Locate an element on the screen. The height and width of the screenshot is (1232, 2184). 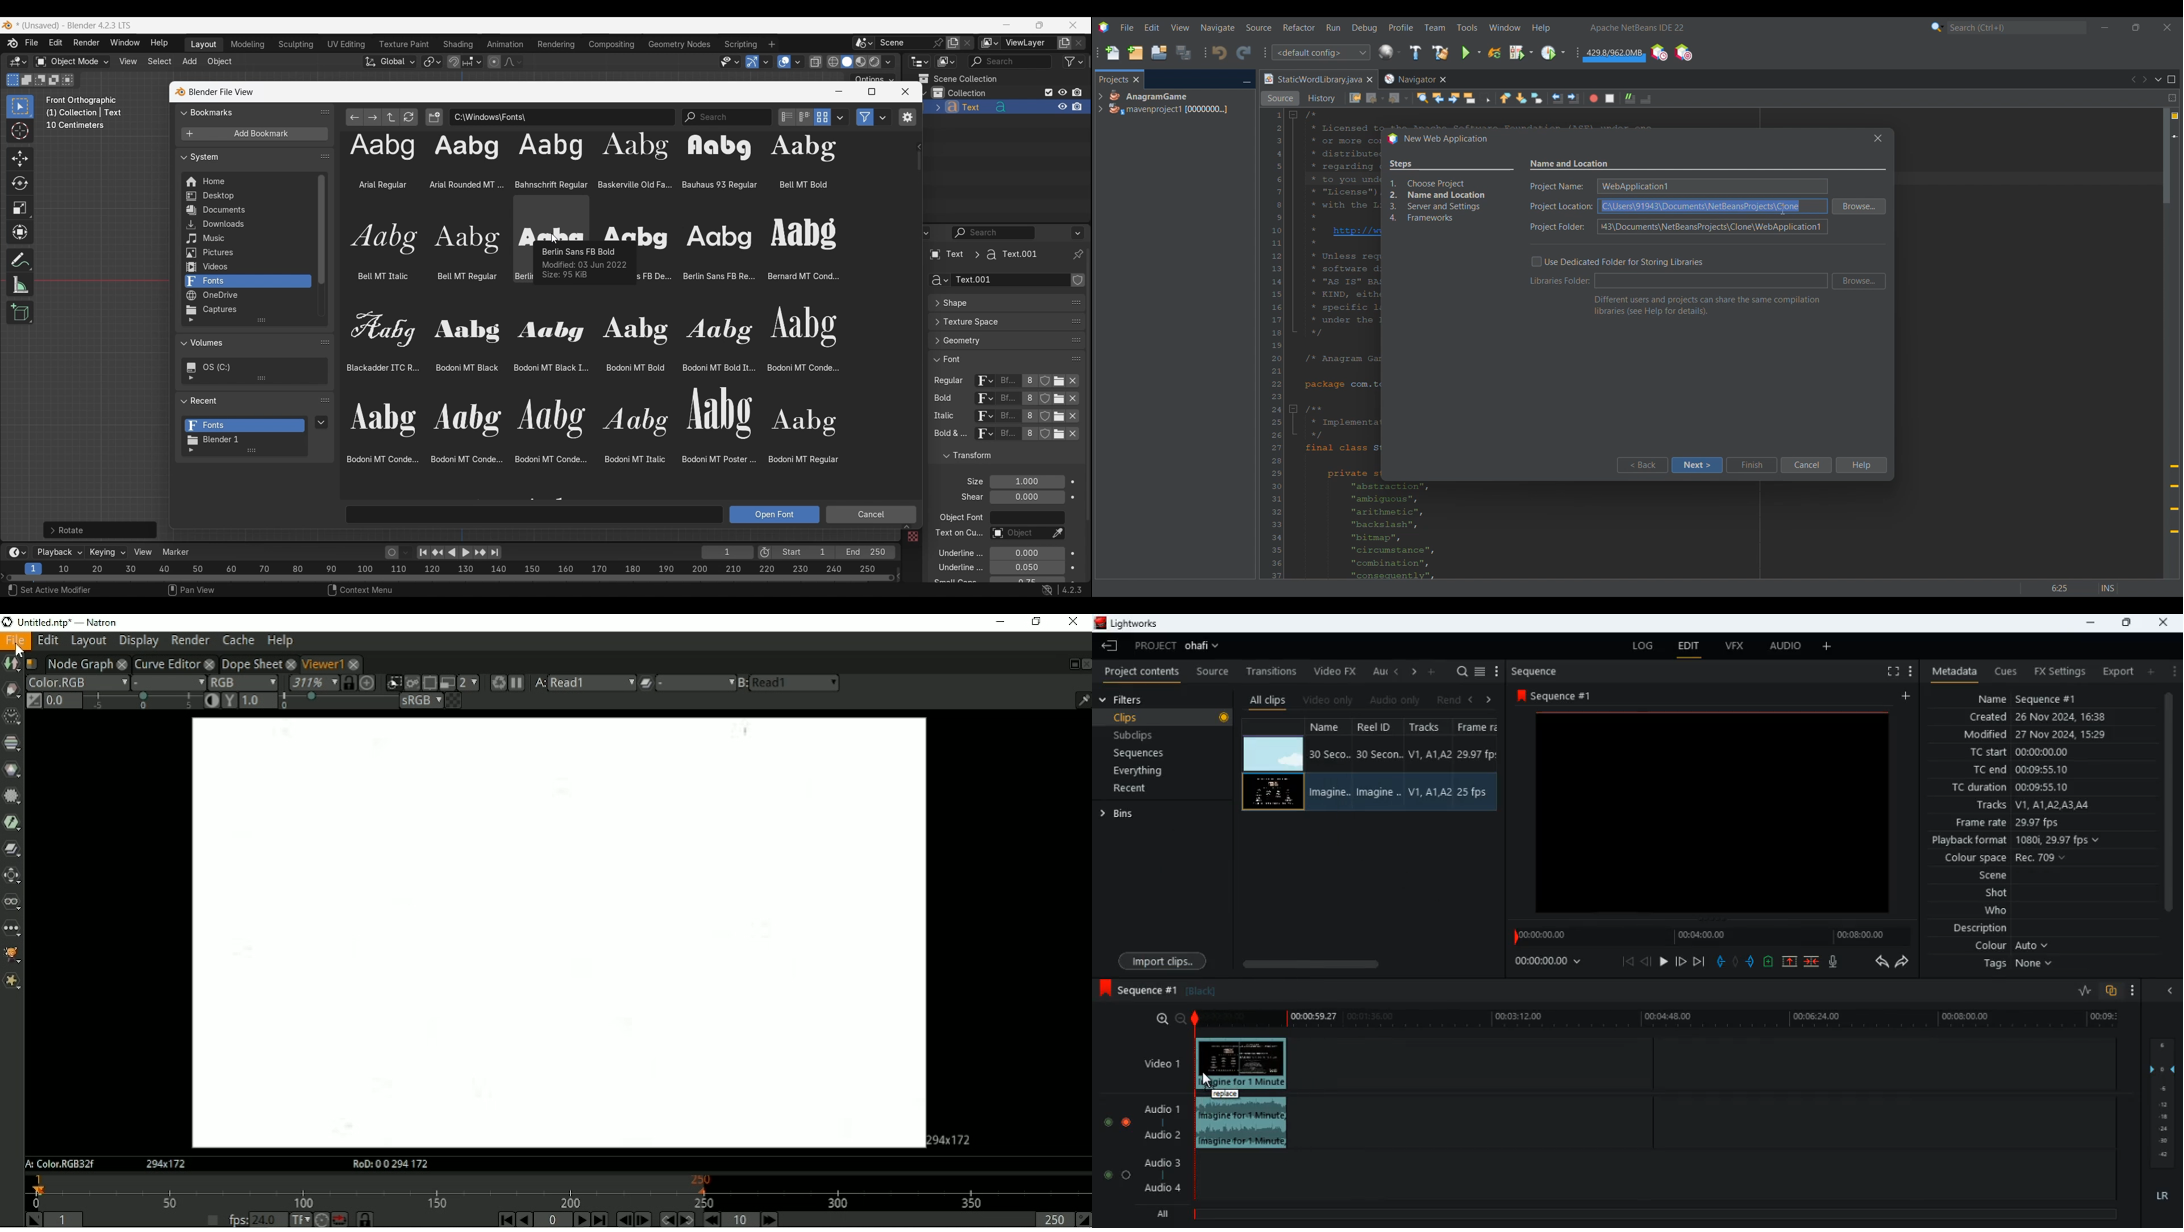
Playback is located at coordinates (59, 553).